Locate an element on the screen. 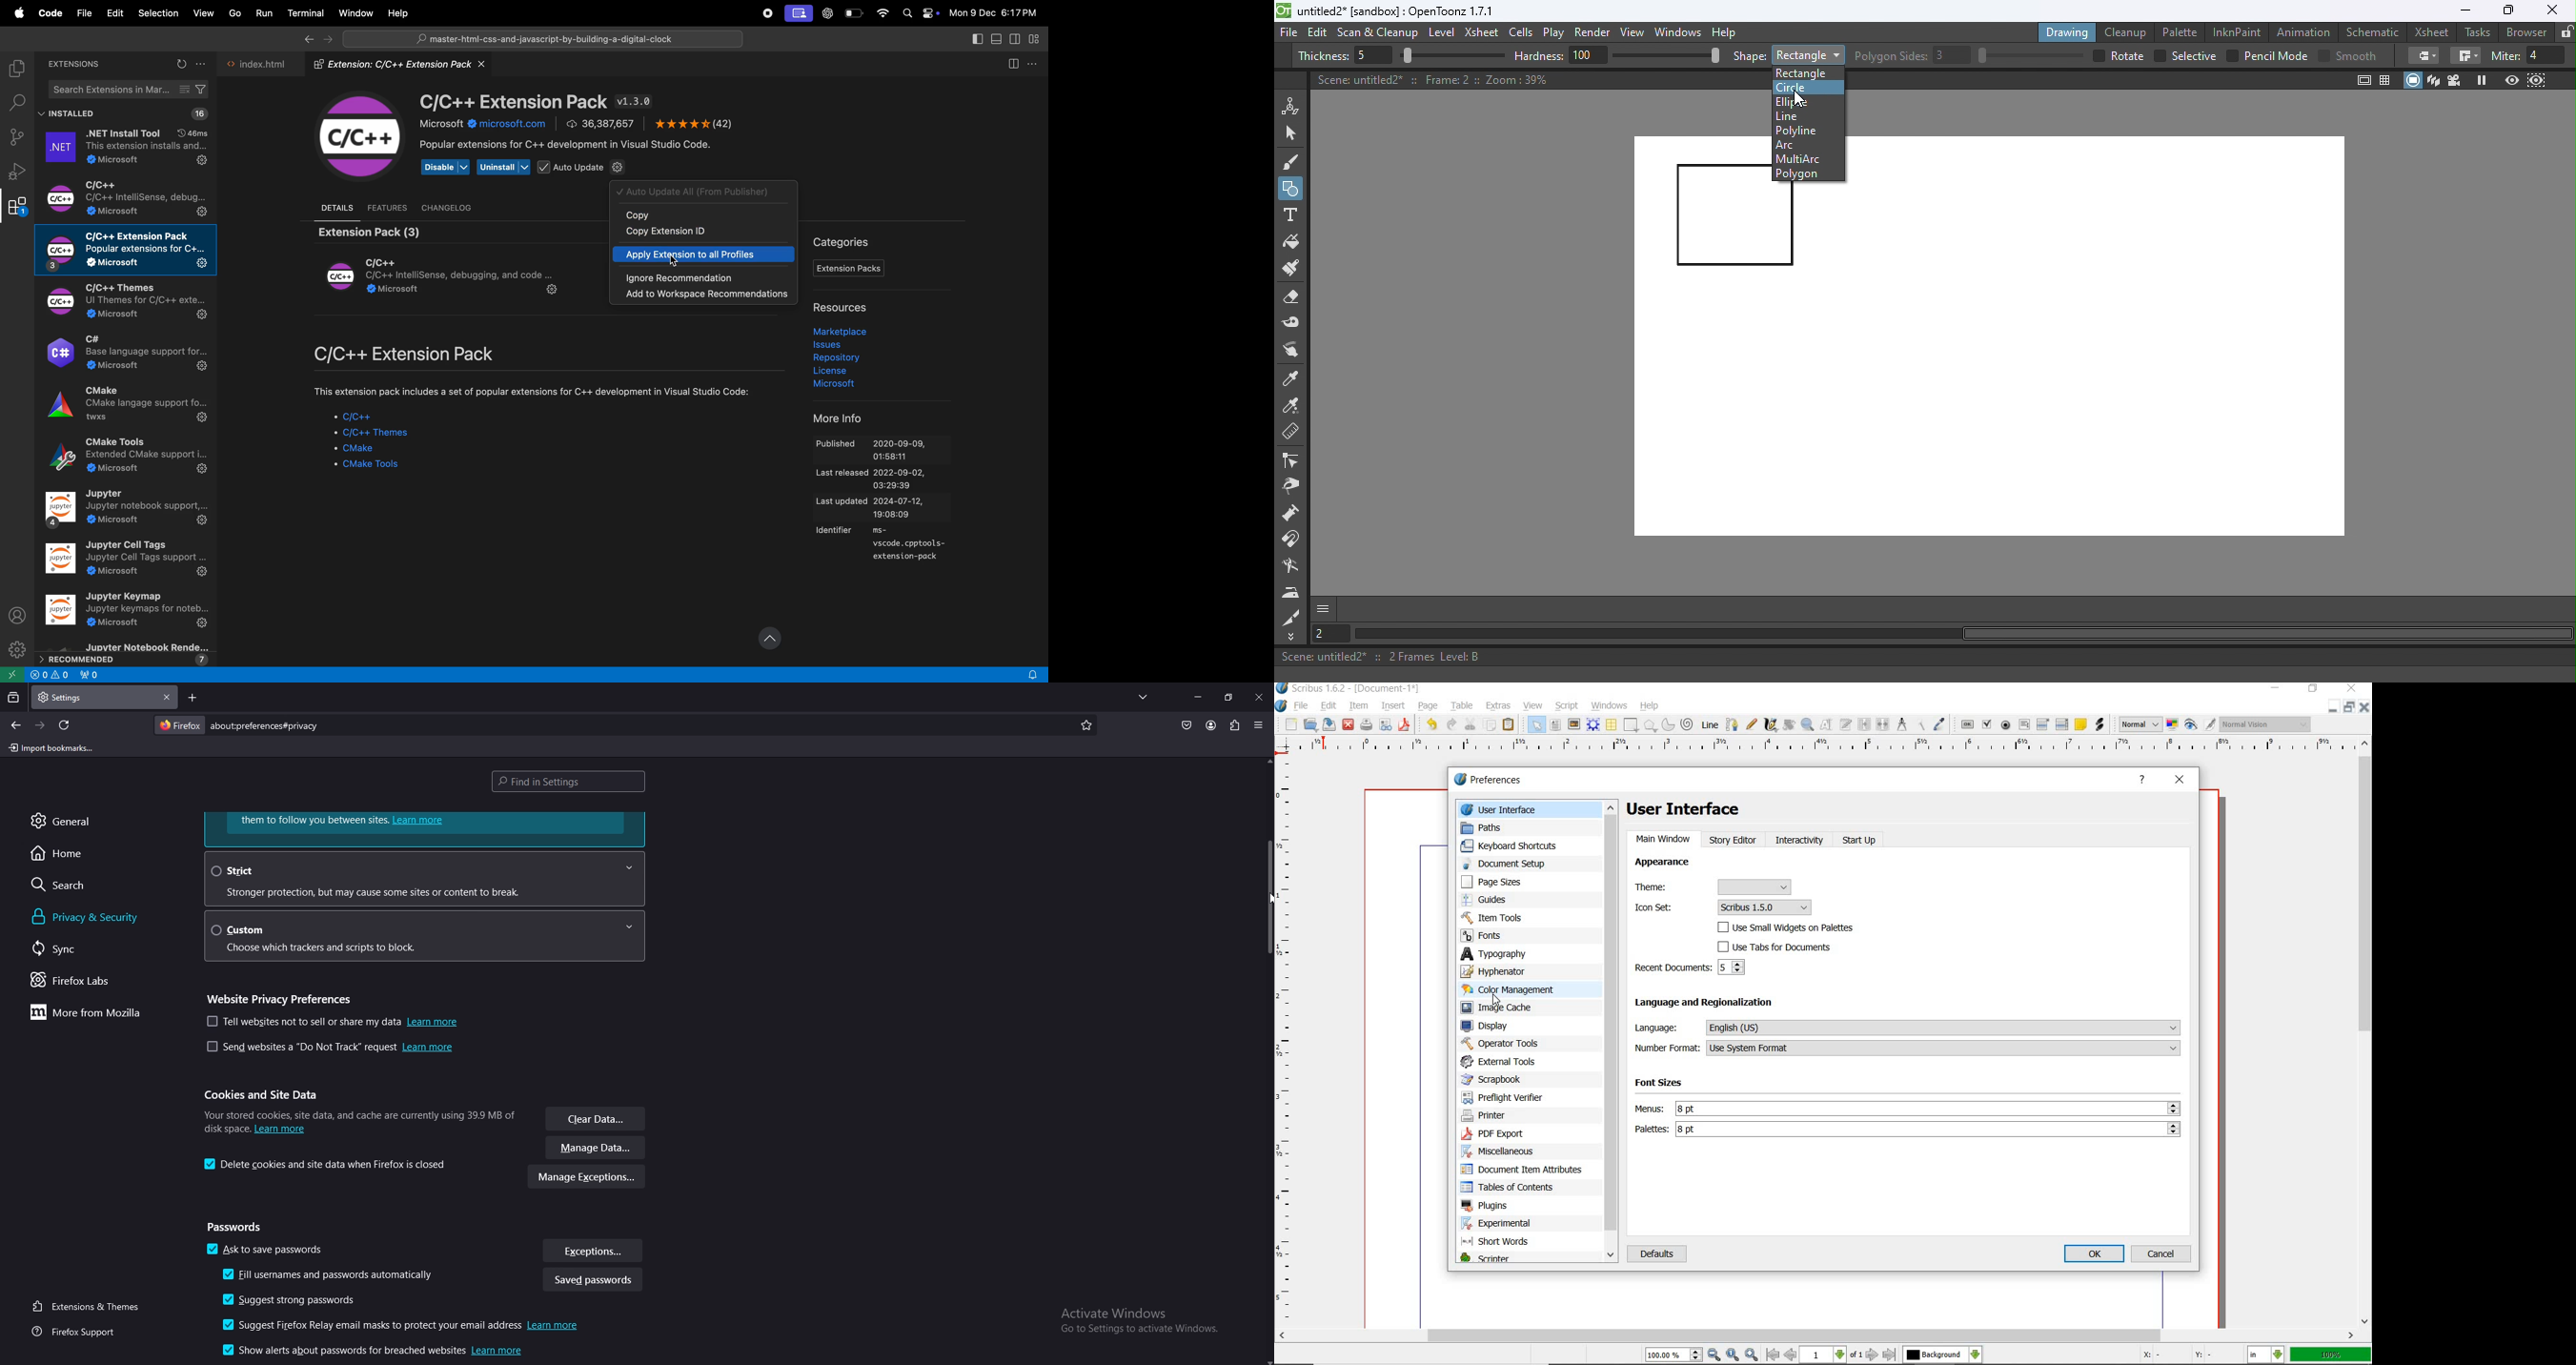  redo is located at coordinates (1453, 725).